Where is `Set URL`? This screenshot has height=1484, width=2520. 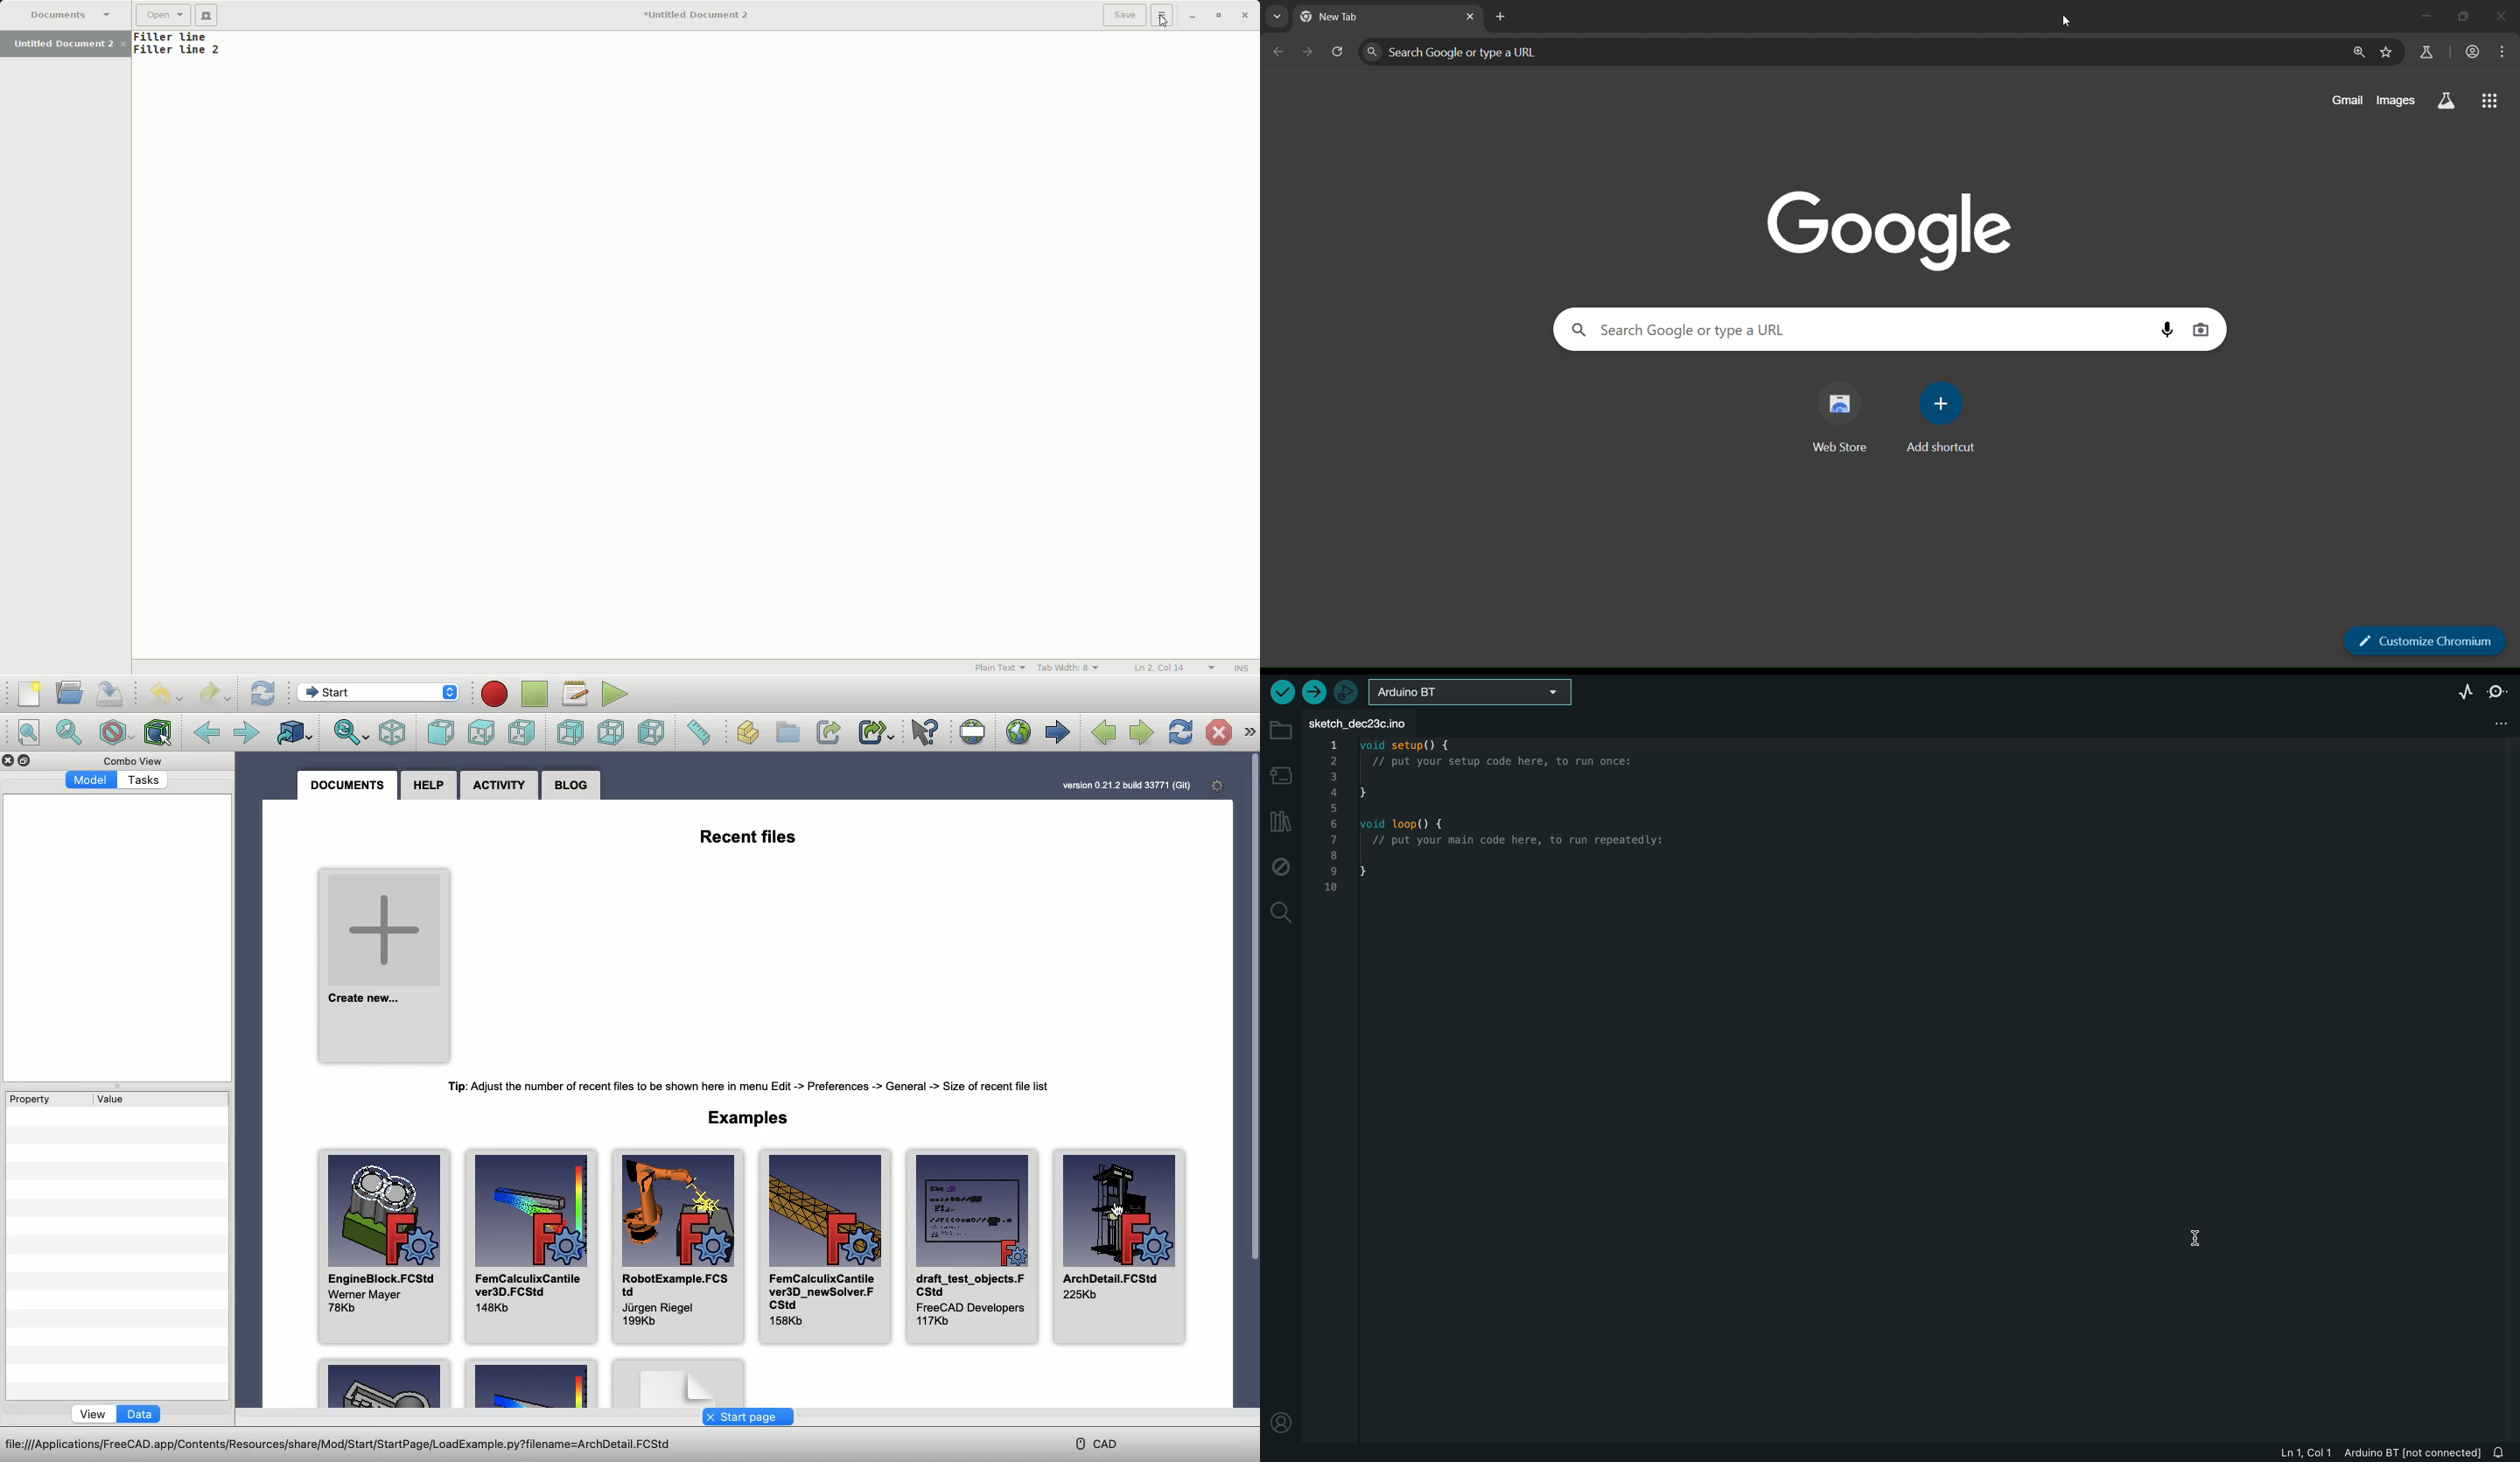 Set URL is located at coordinates (970, 731).